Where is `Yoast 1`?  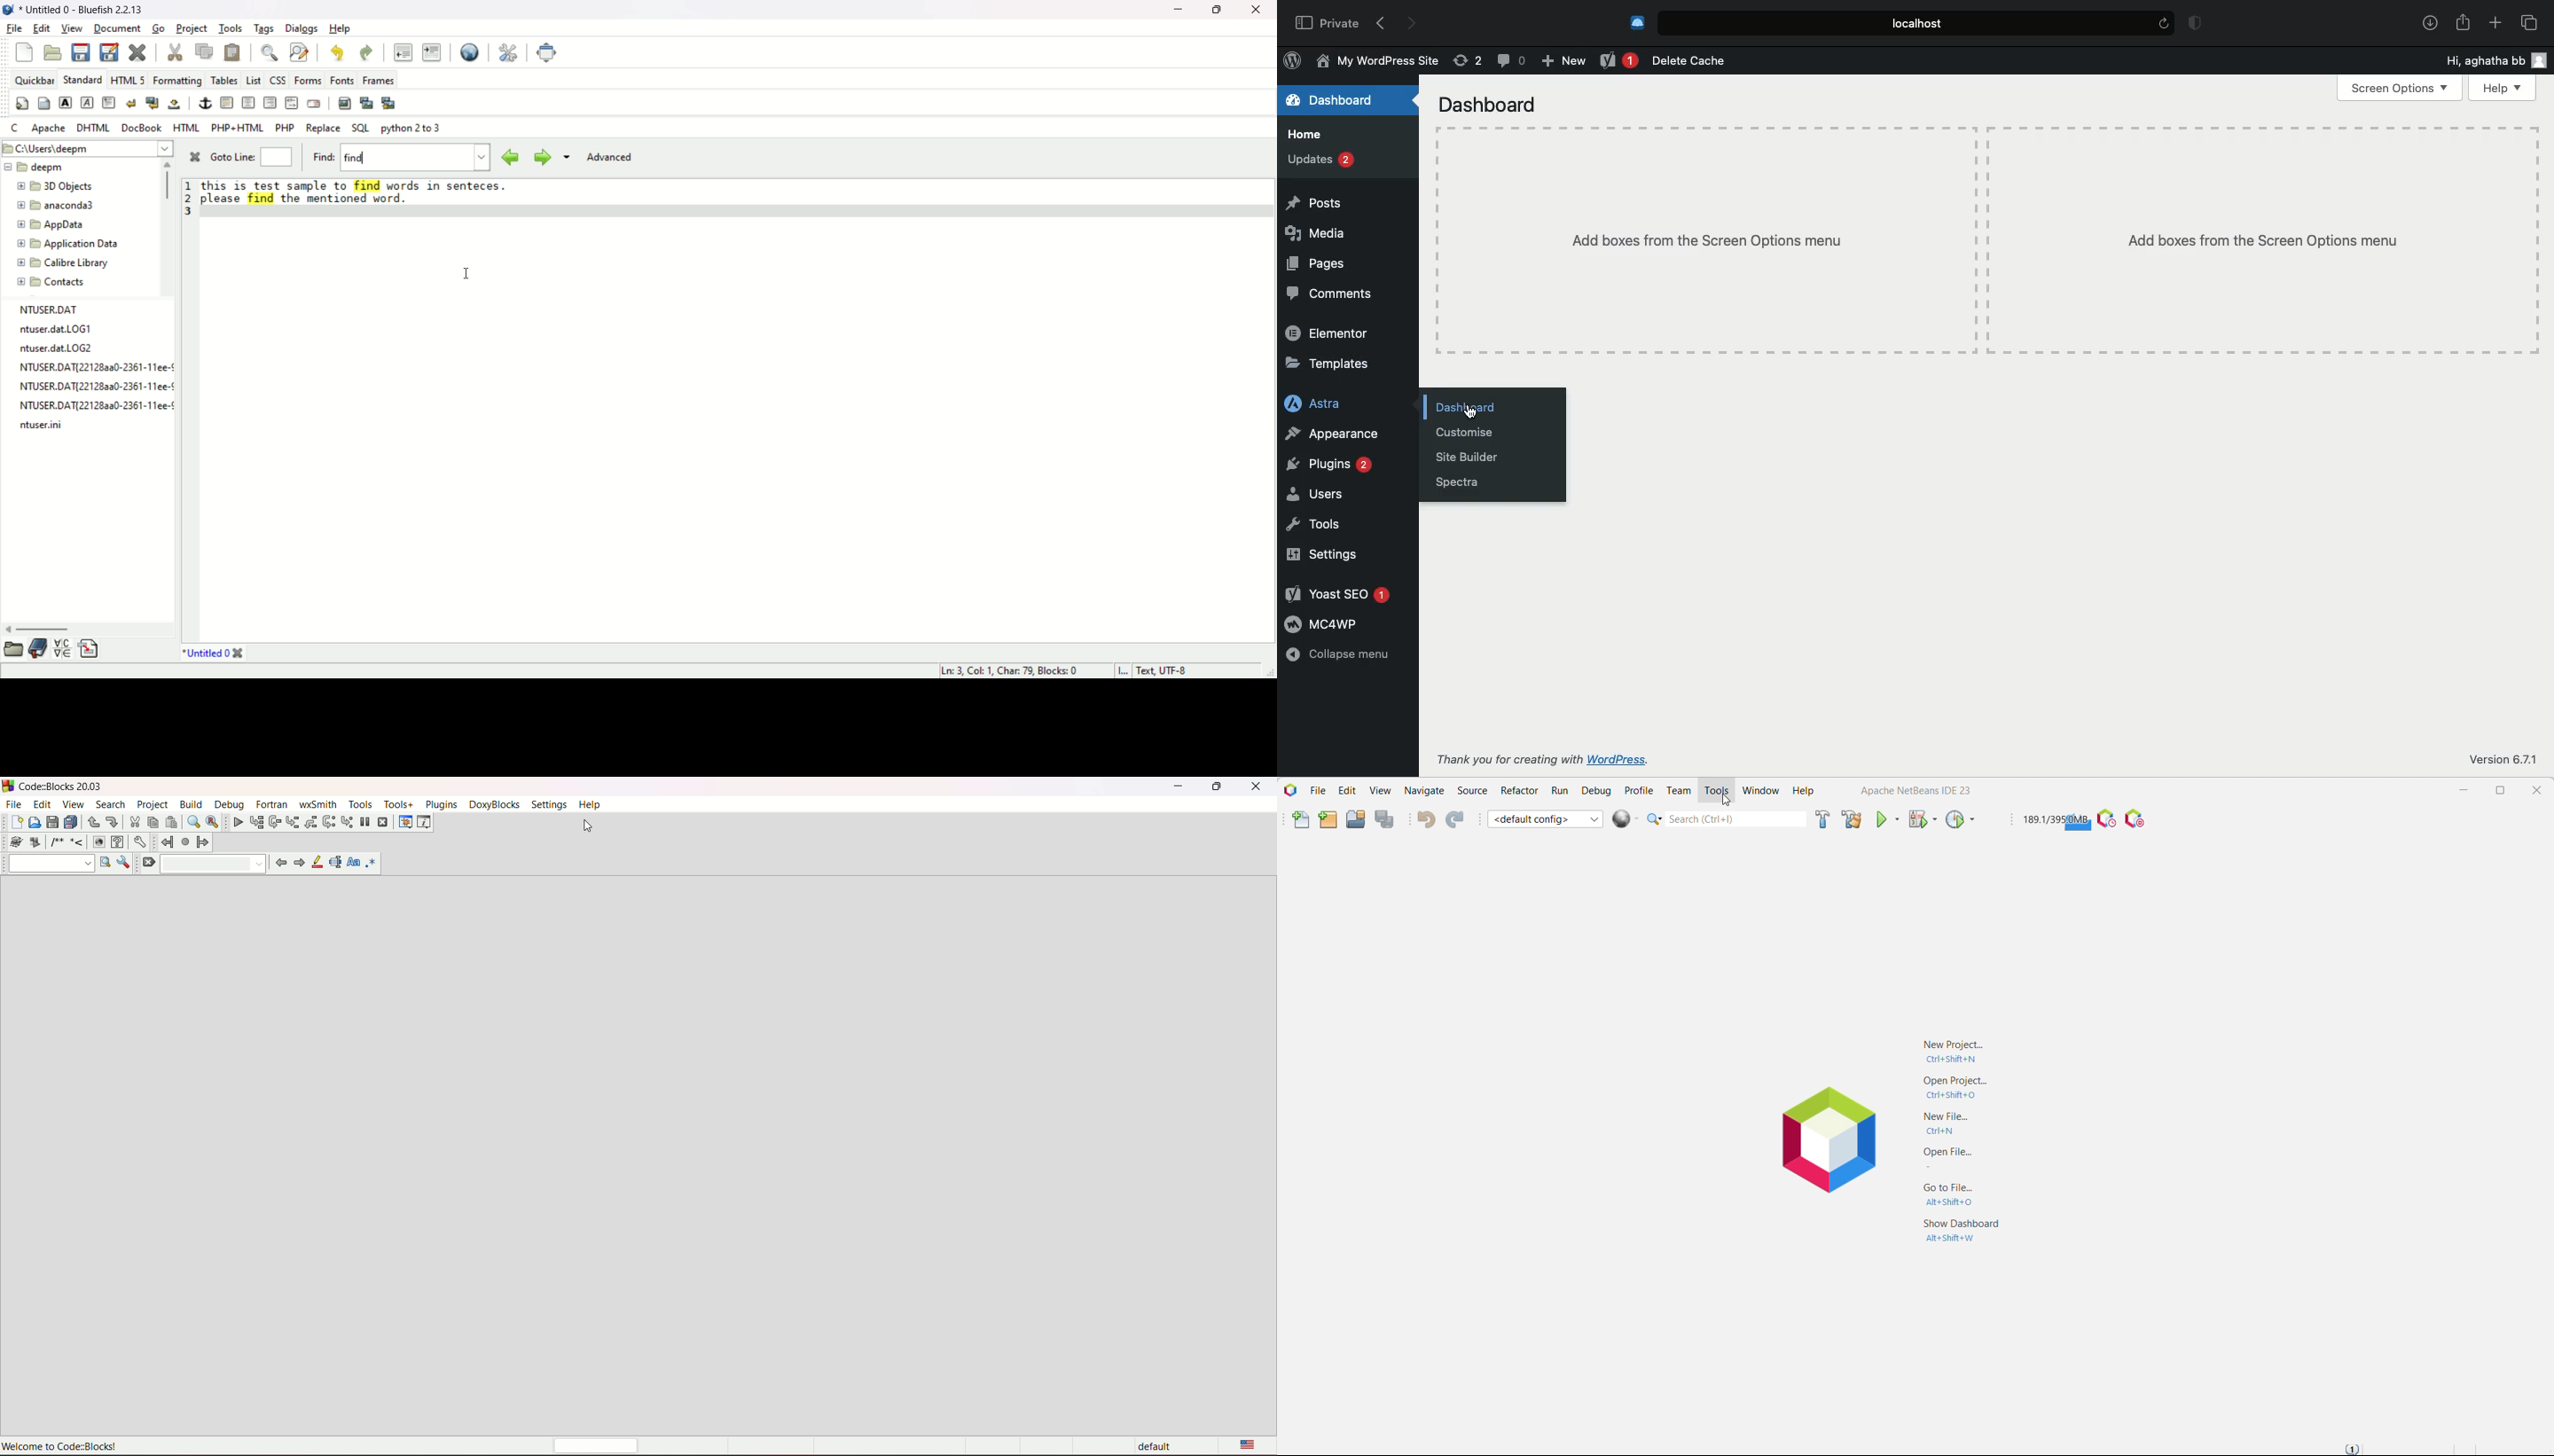 Yoast 1 is located at coordinates (1618, 61).